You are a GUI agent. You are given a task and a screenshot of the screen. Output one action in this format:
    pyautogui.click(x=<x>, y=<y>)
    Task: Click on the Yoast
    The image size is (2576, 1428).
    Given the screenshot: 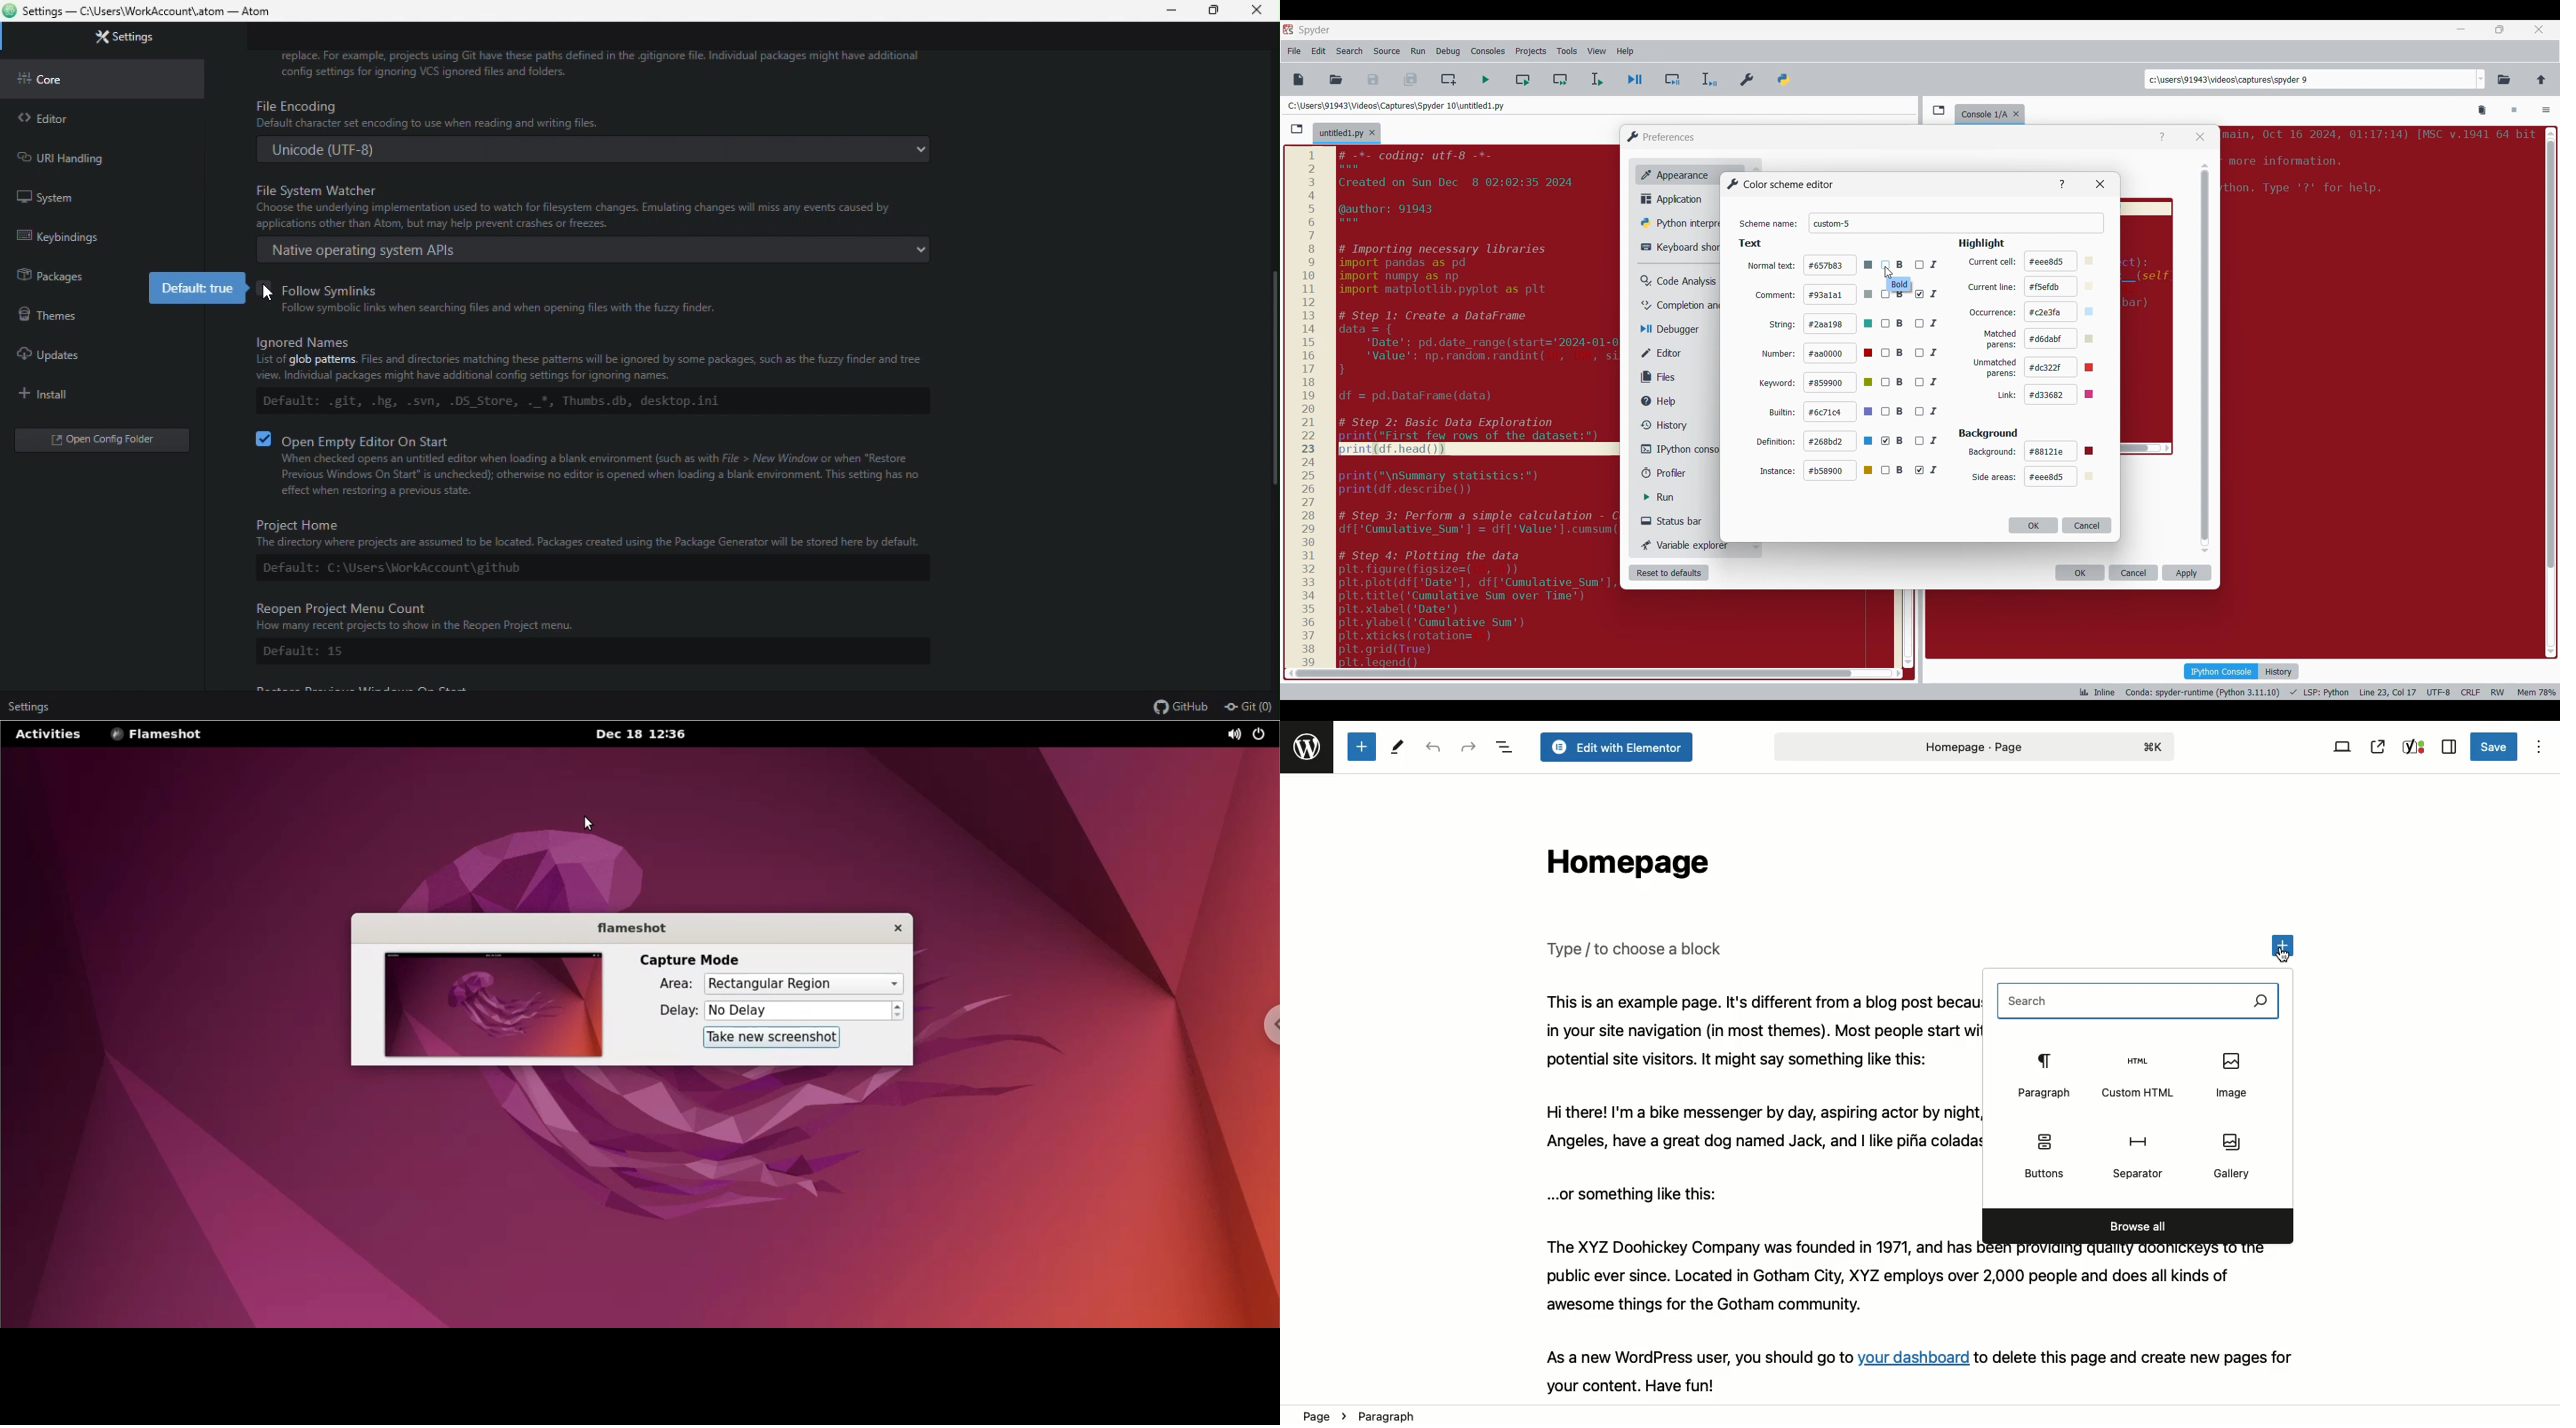 What is the action you would take?
    pyautogui.click(x=2412, y=748)
    